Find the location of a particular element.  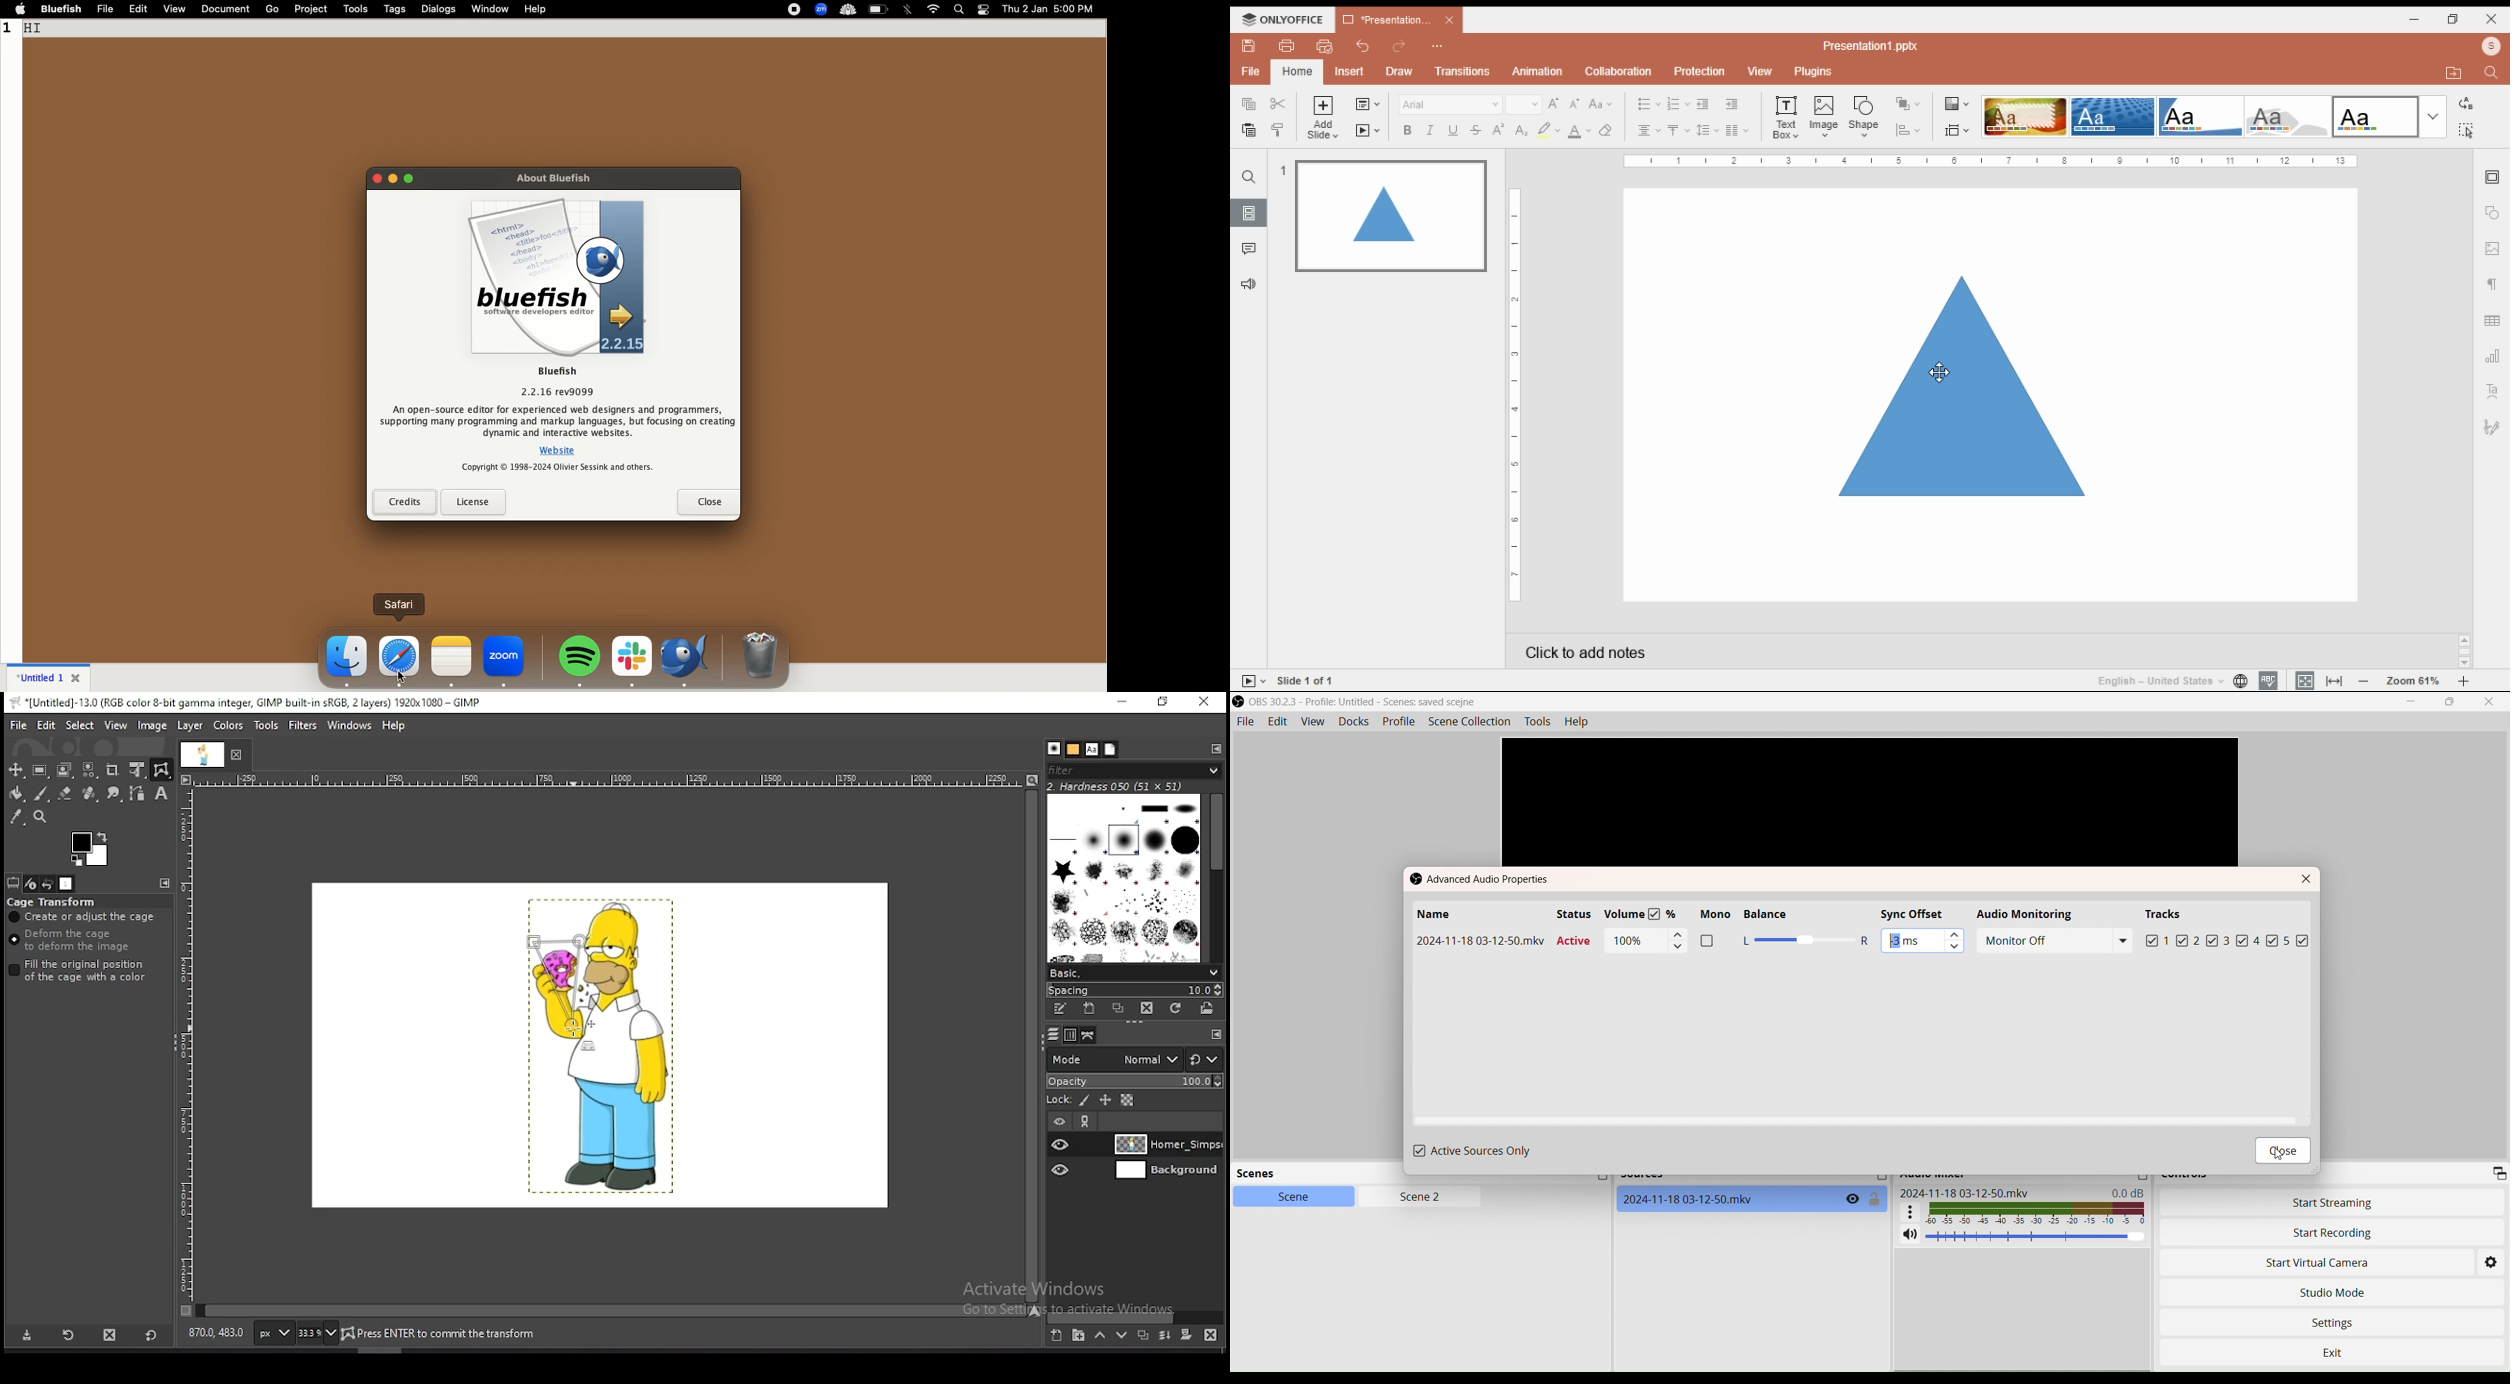

bullets is located at coordinates (1649, 104).